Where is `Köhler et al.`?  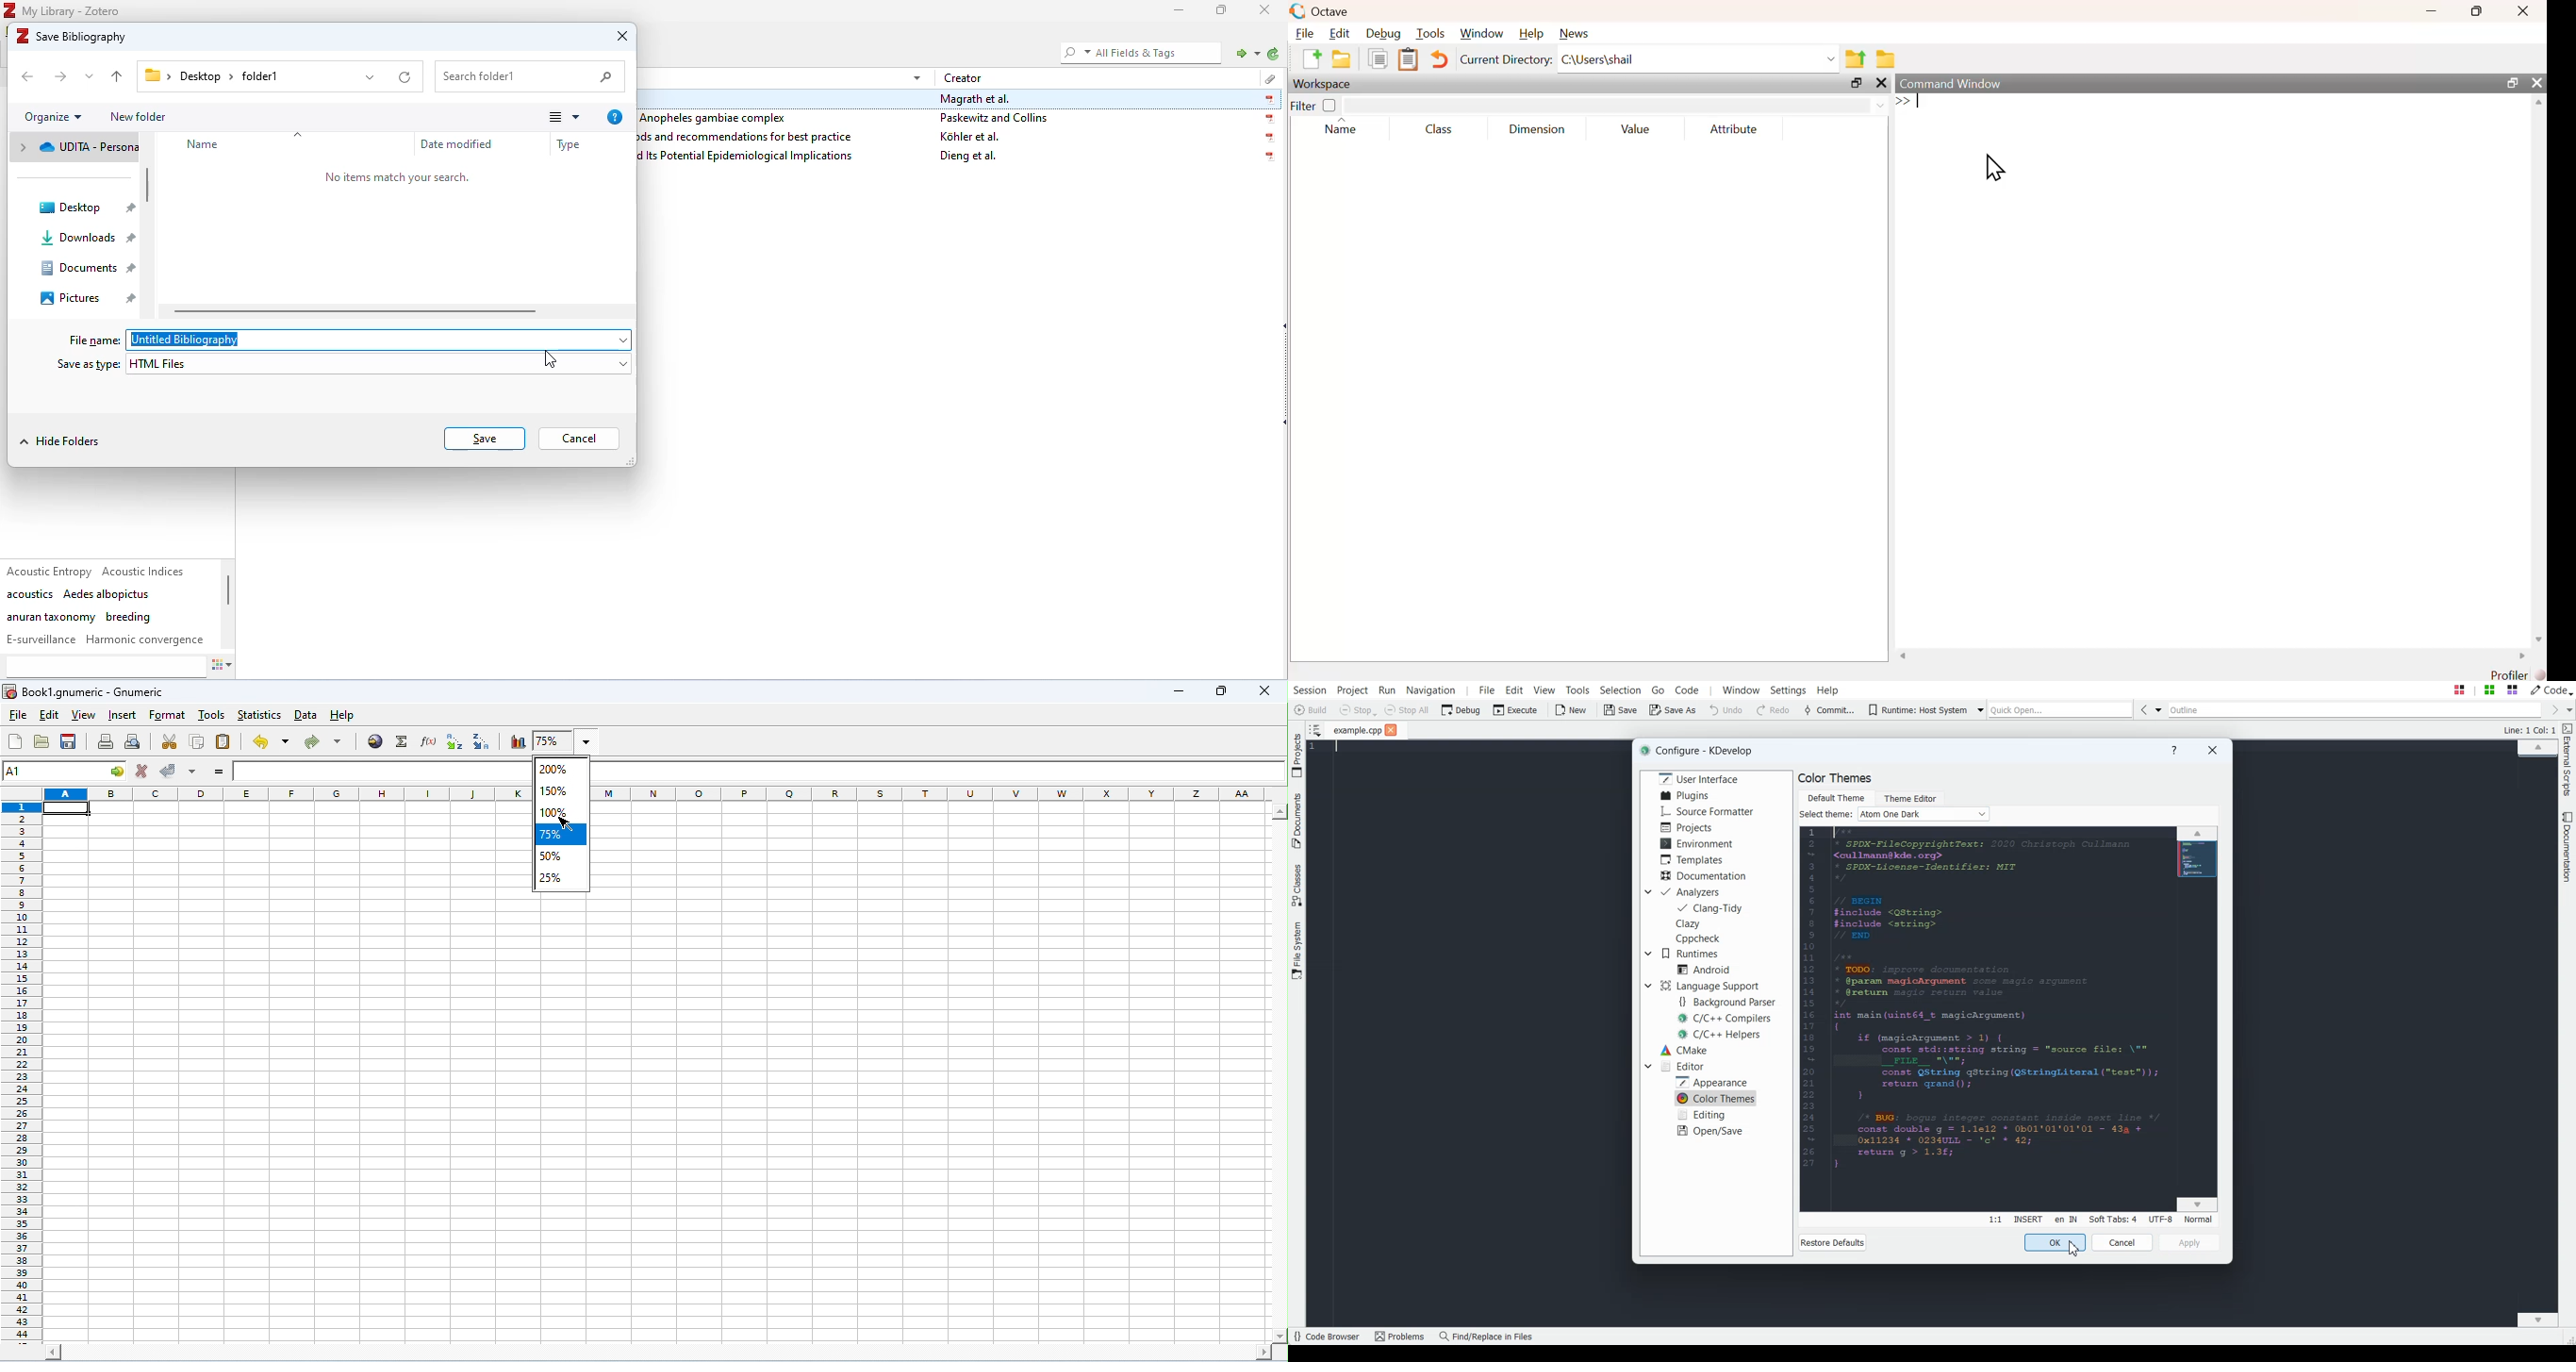
Köhler et al. is located at coordinates (971, 137).